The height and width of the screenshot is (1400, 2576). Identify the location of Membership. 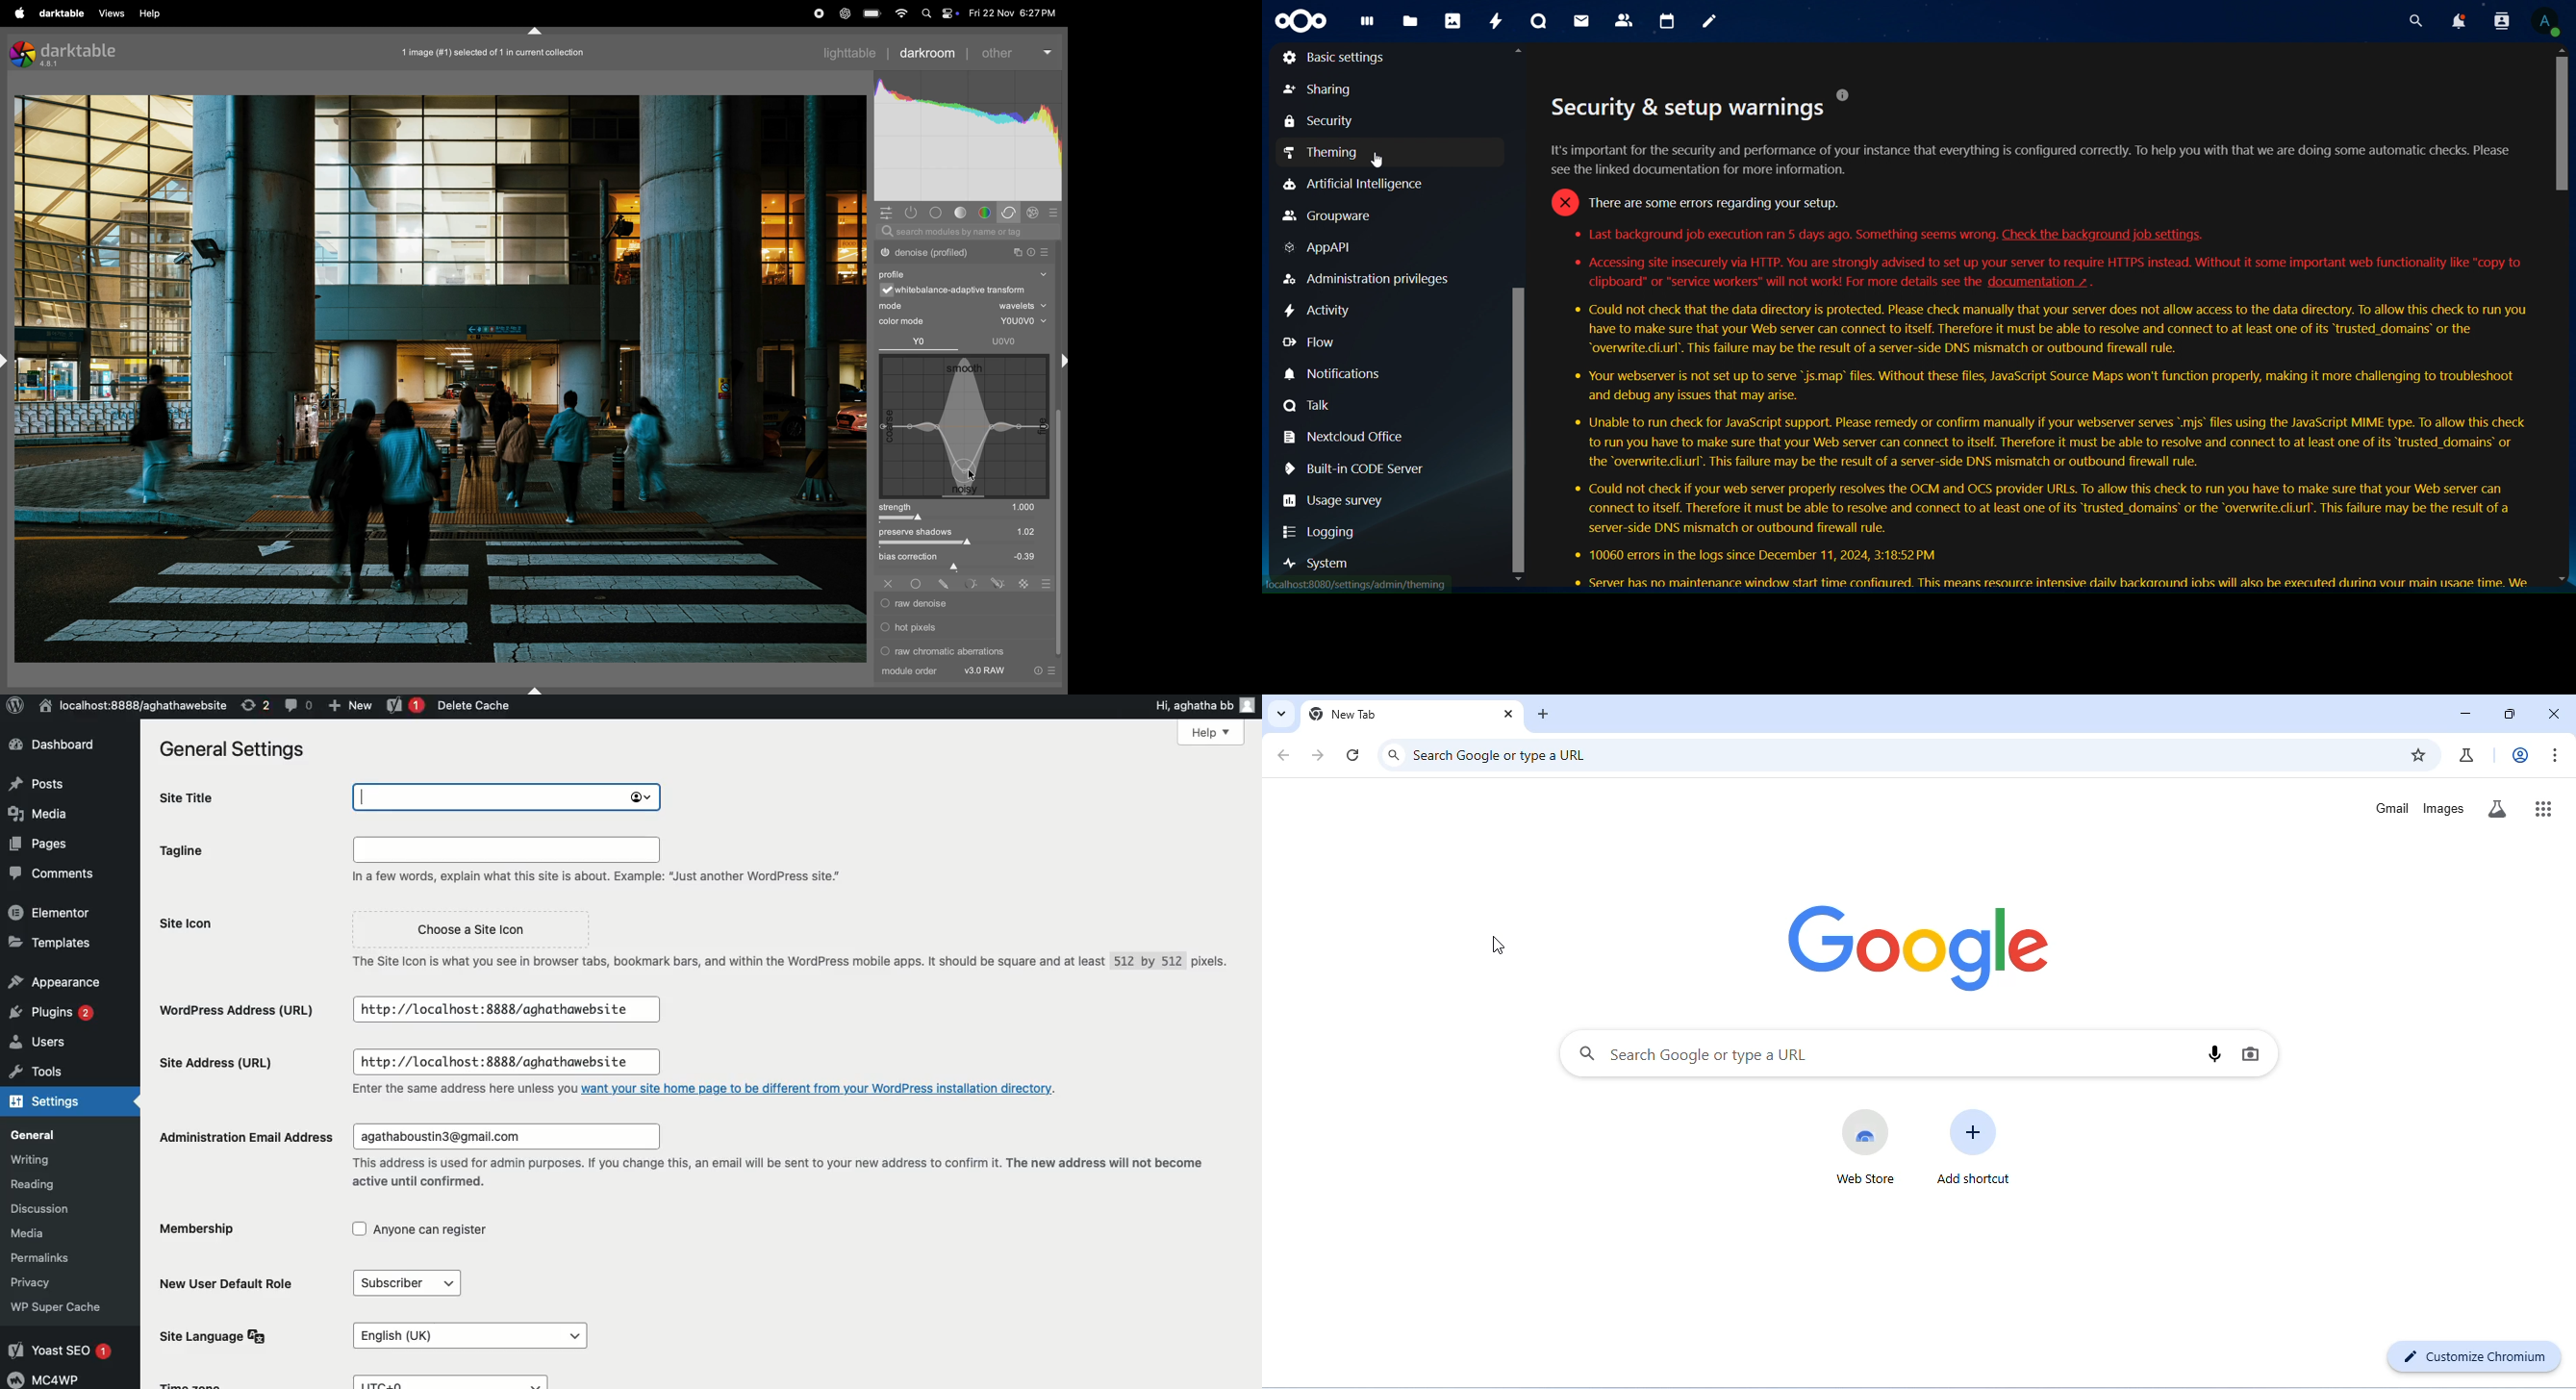
(210, 1231).